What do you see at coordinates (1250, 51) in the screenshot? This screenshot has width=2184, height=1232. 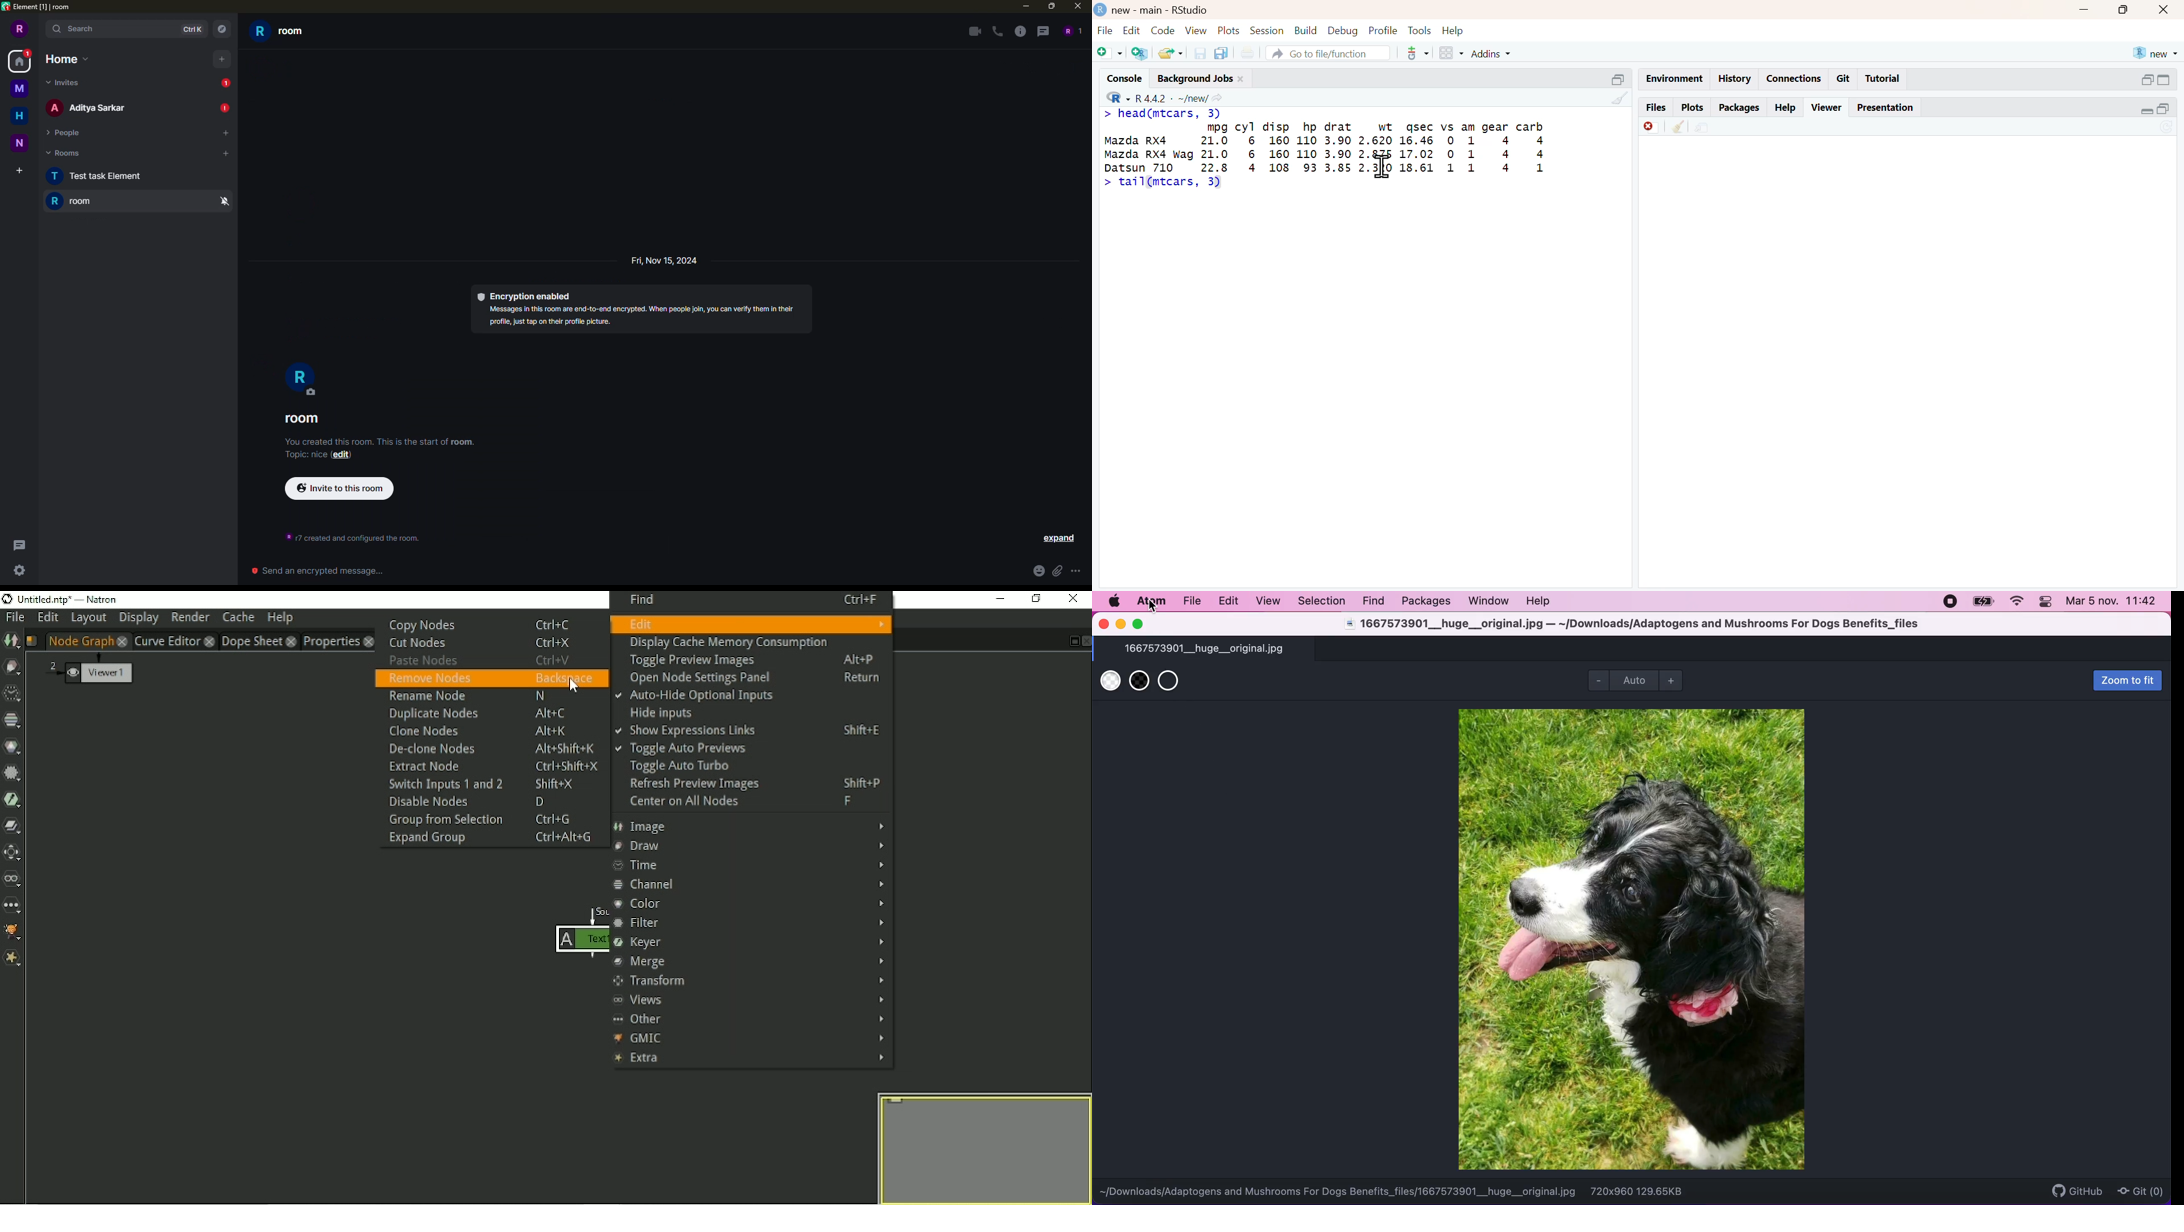 I see `Print documents` at bounding box center [1250, 51].